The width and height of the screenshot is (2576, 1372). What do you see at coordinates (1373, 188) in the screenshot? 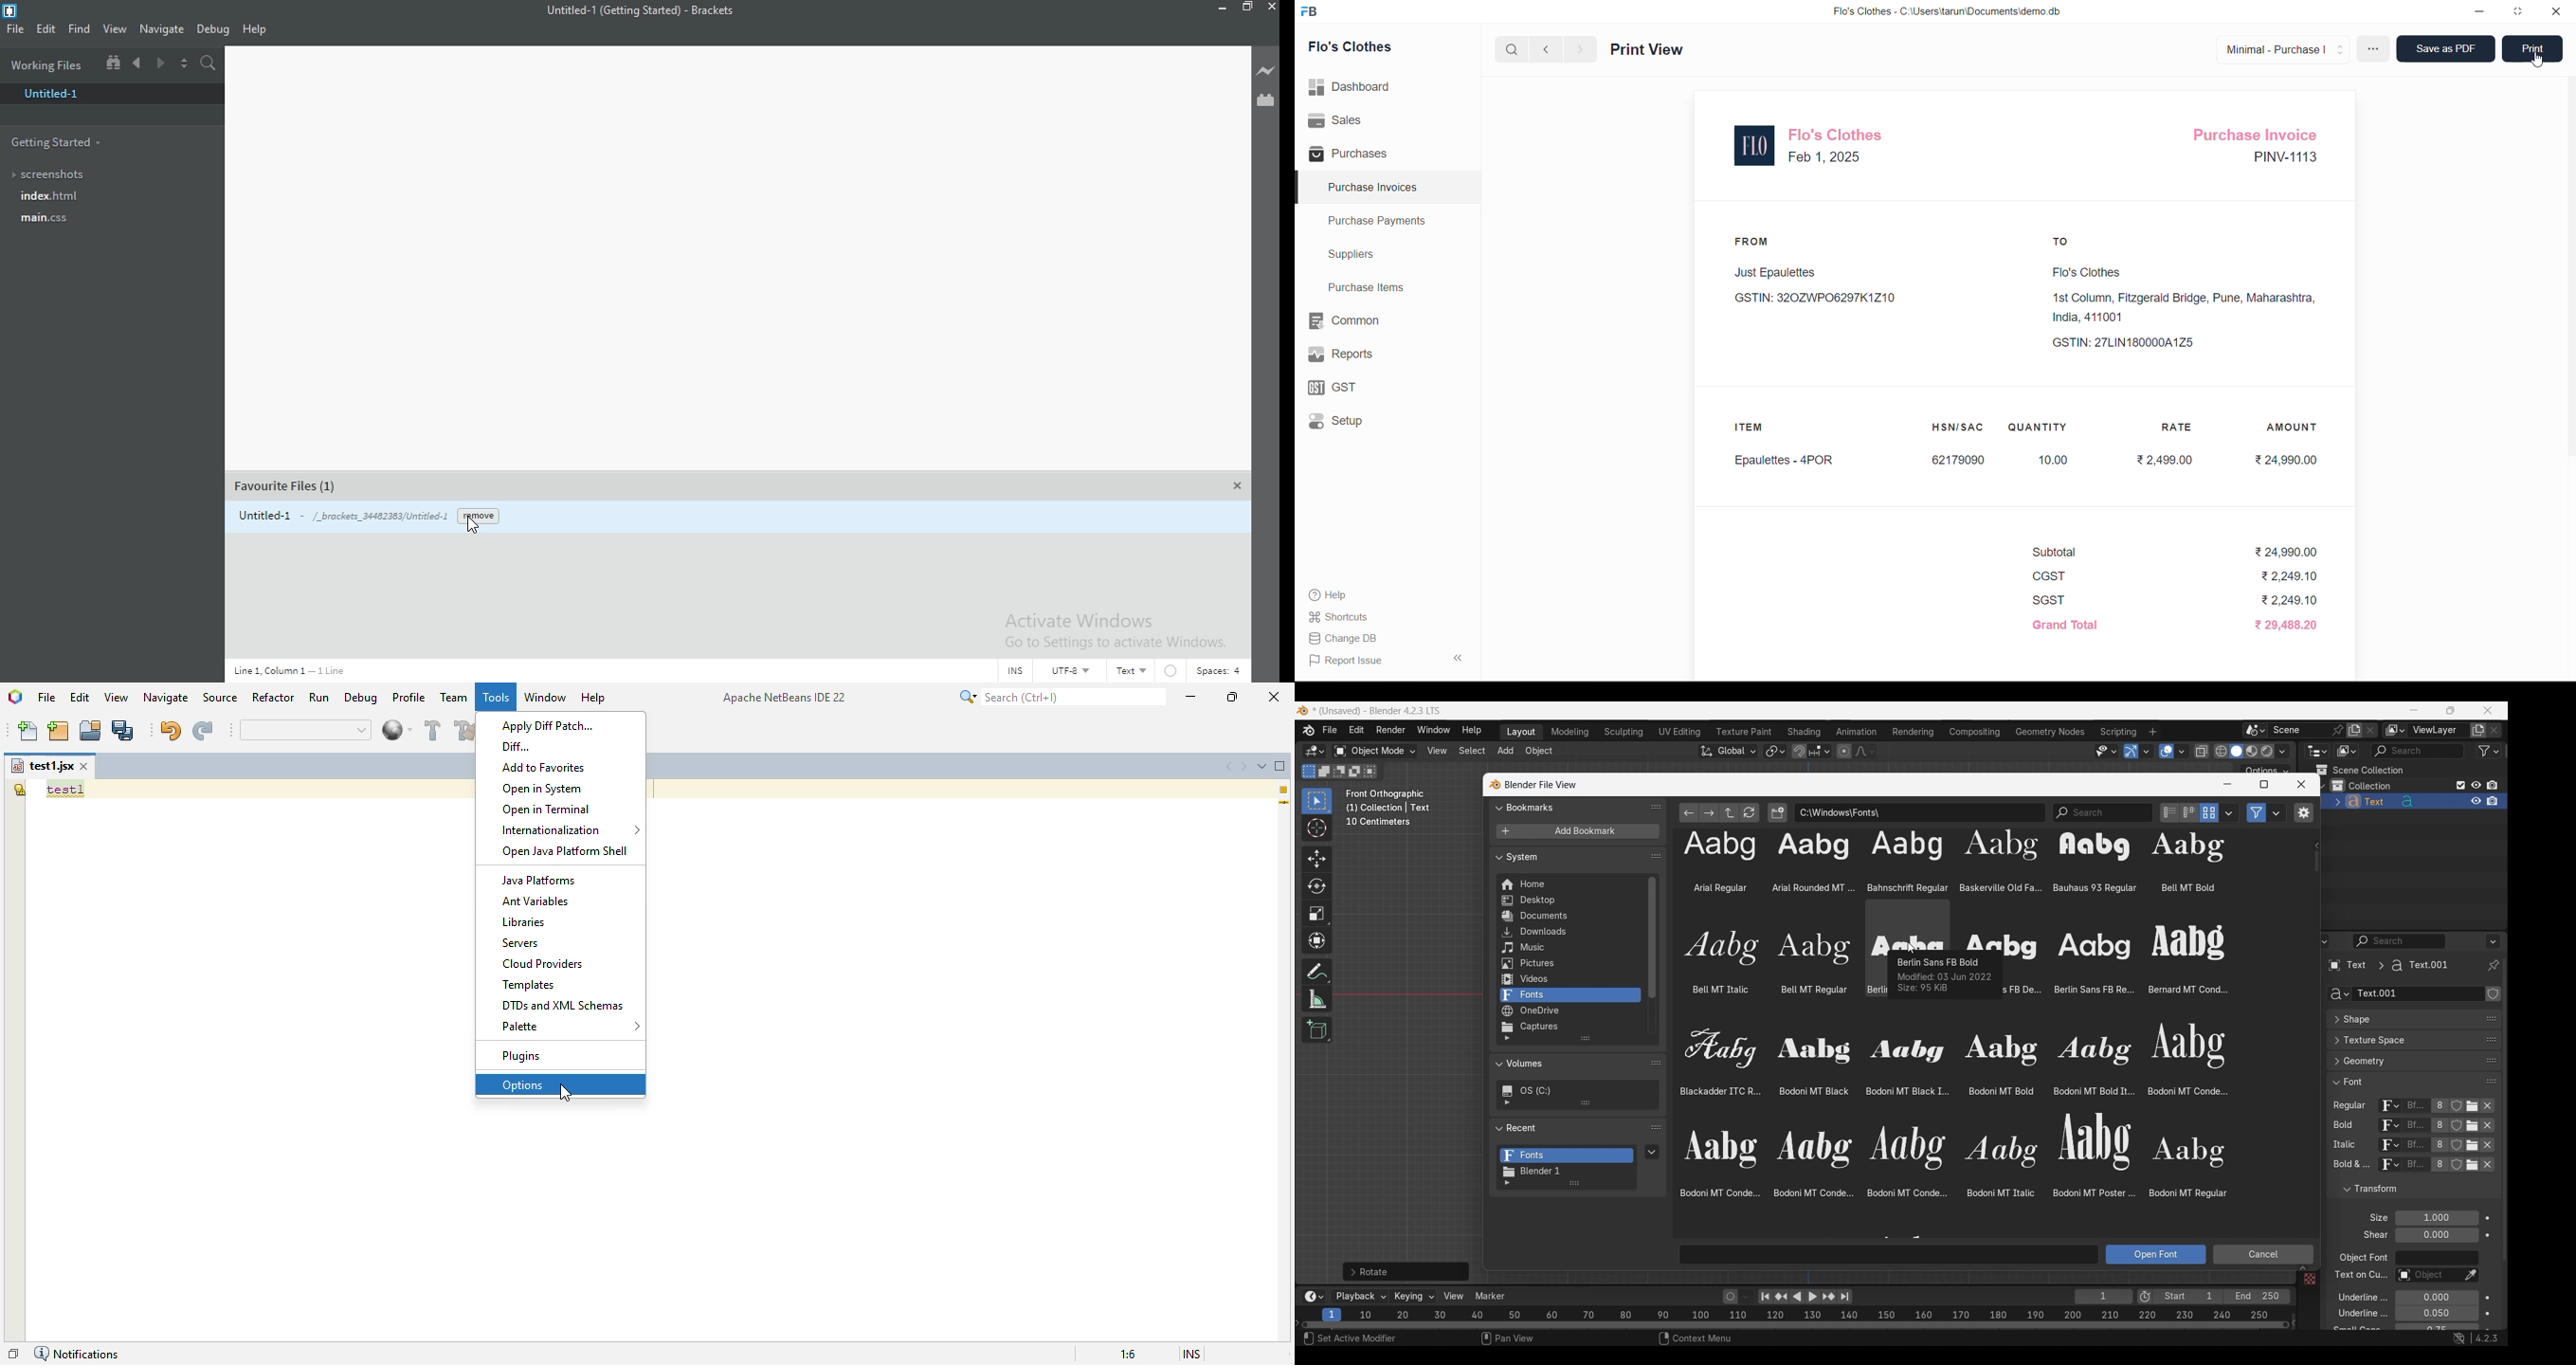
I see `Purchase Invoices` at bounding box center [1373, 188].